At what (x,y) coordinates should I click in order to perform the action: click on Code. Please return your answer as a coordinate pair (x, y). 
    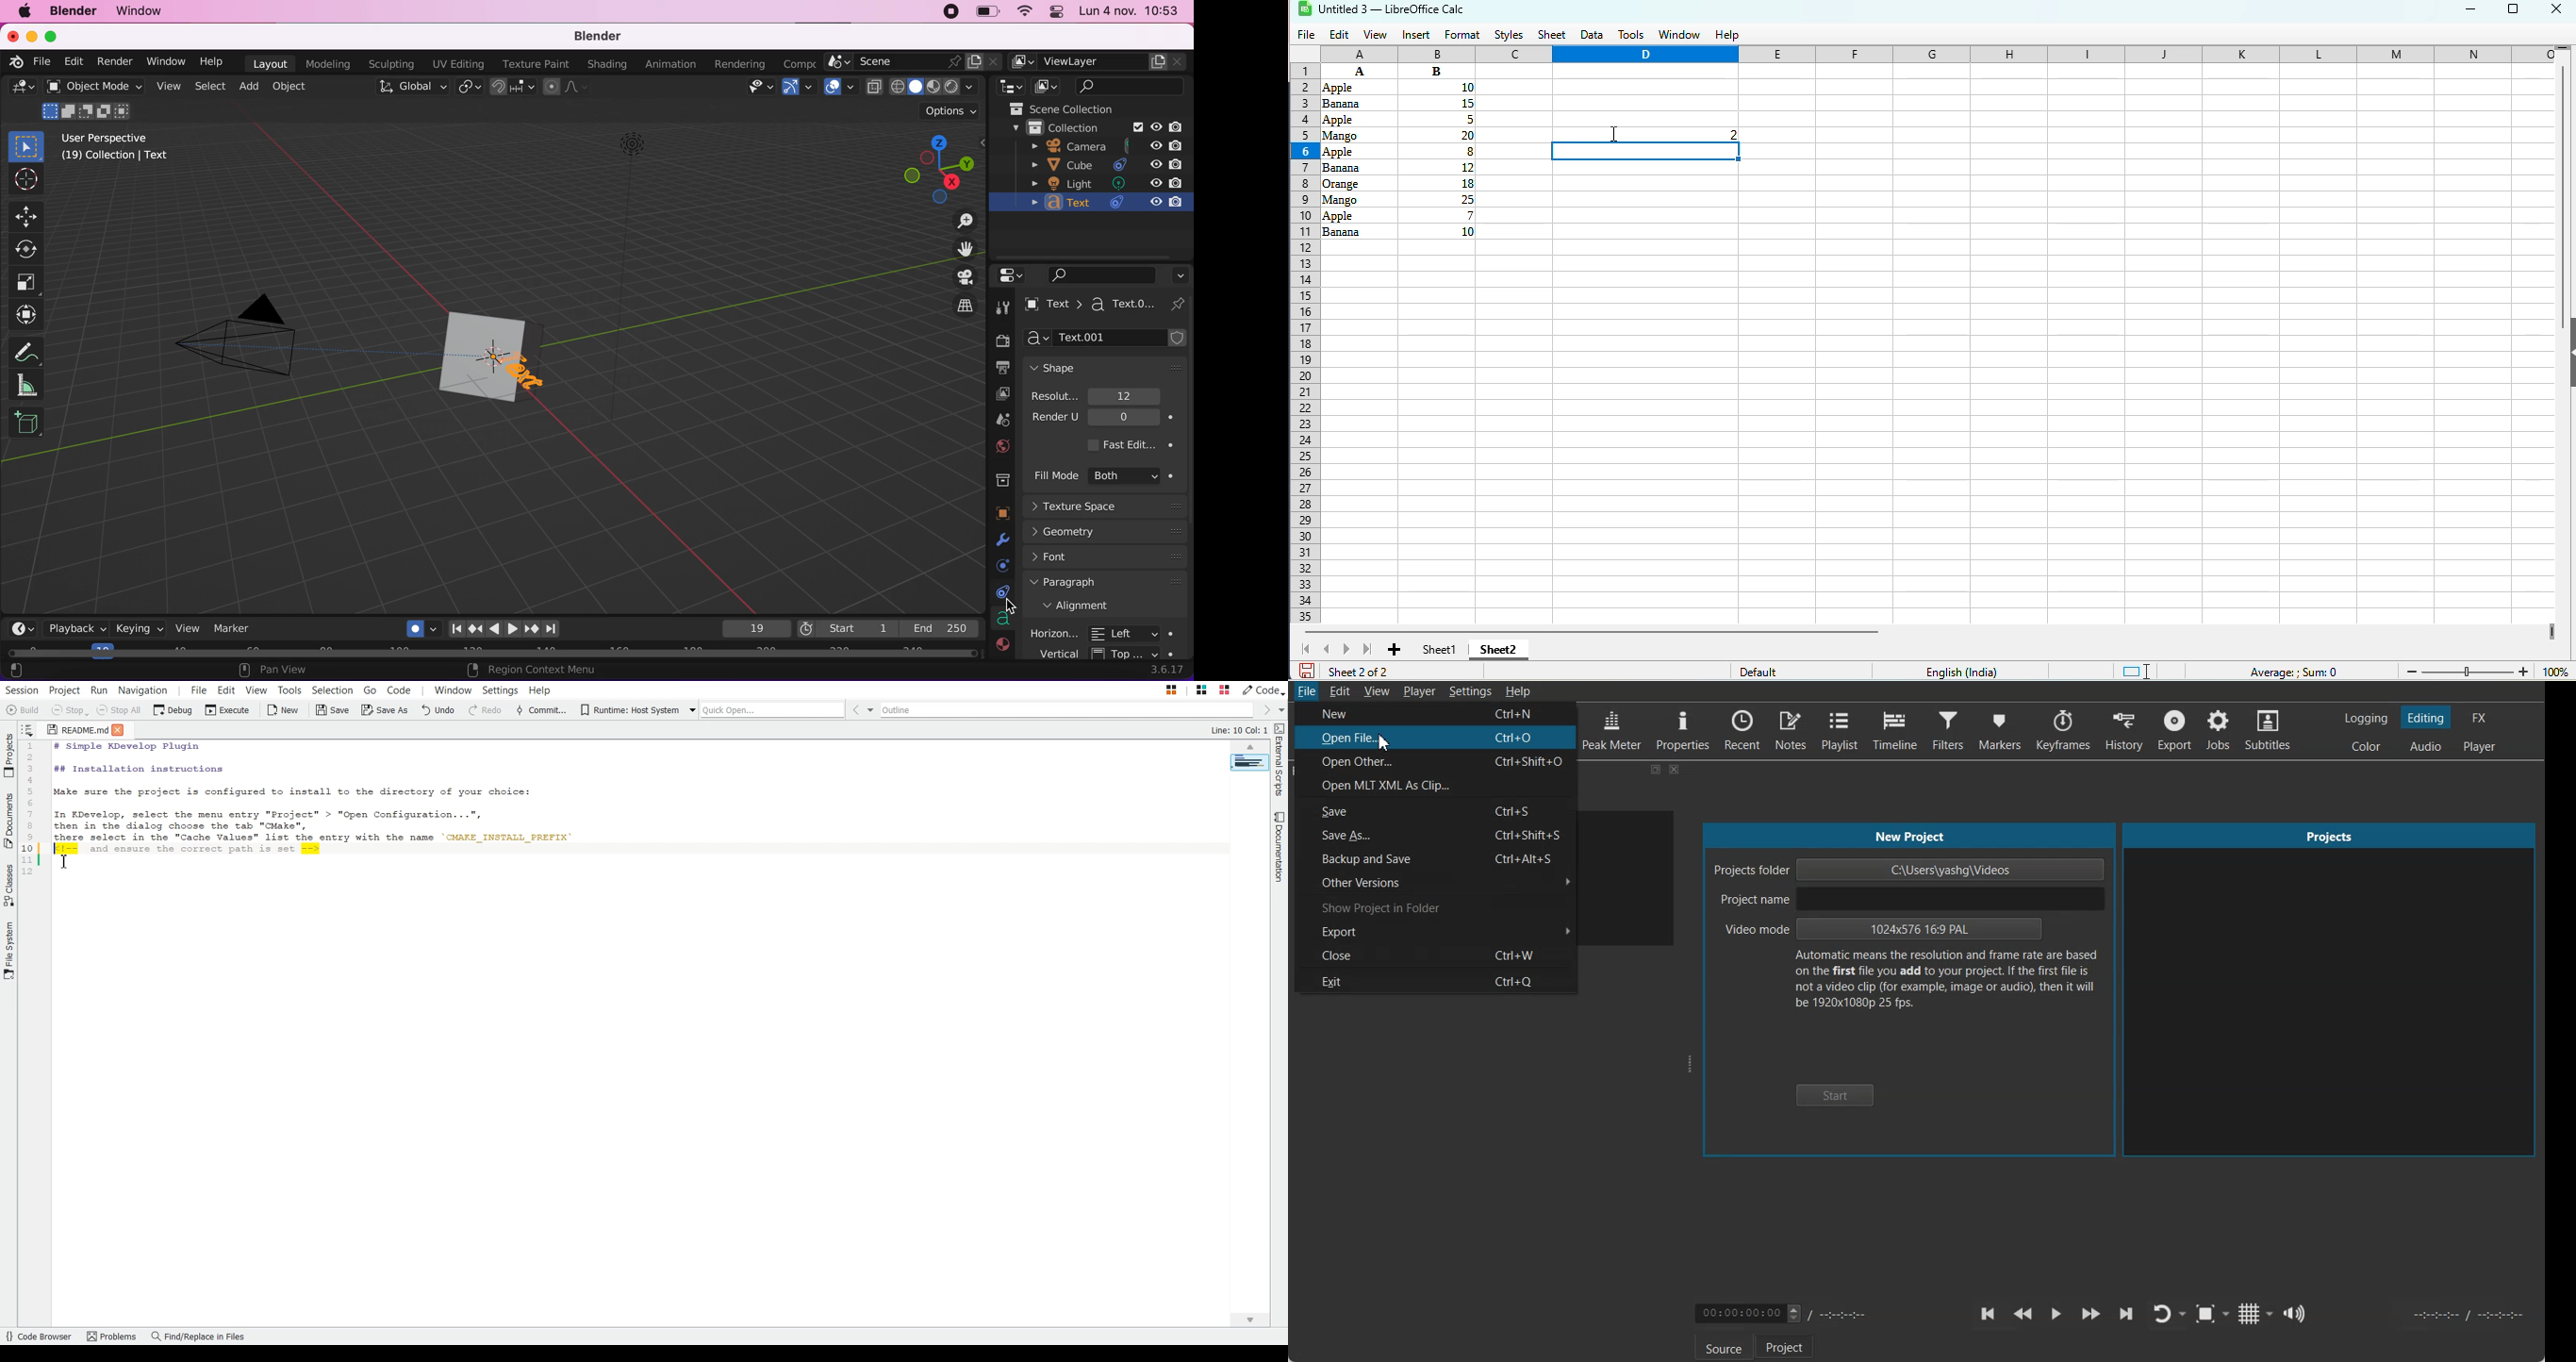
    Looking at the image, I should click on (398, 689).